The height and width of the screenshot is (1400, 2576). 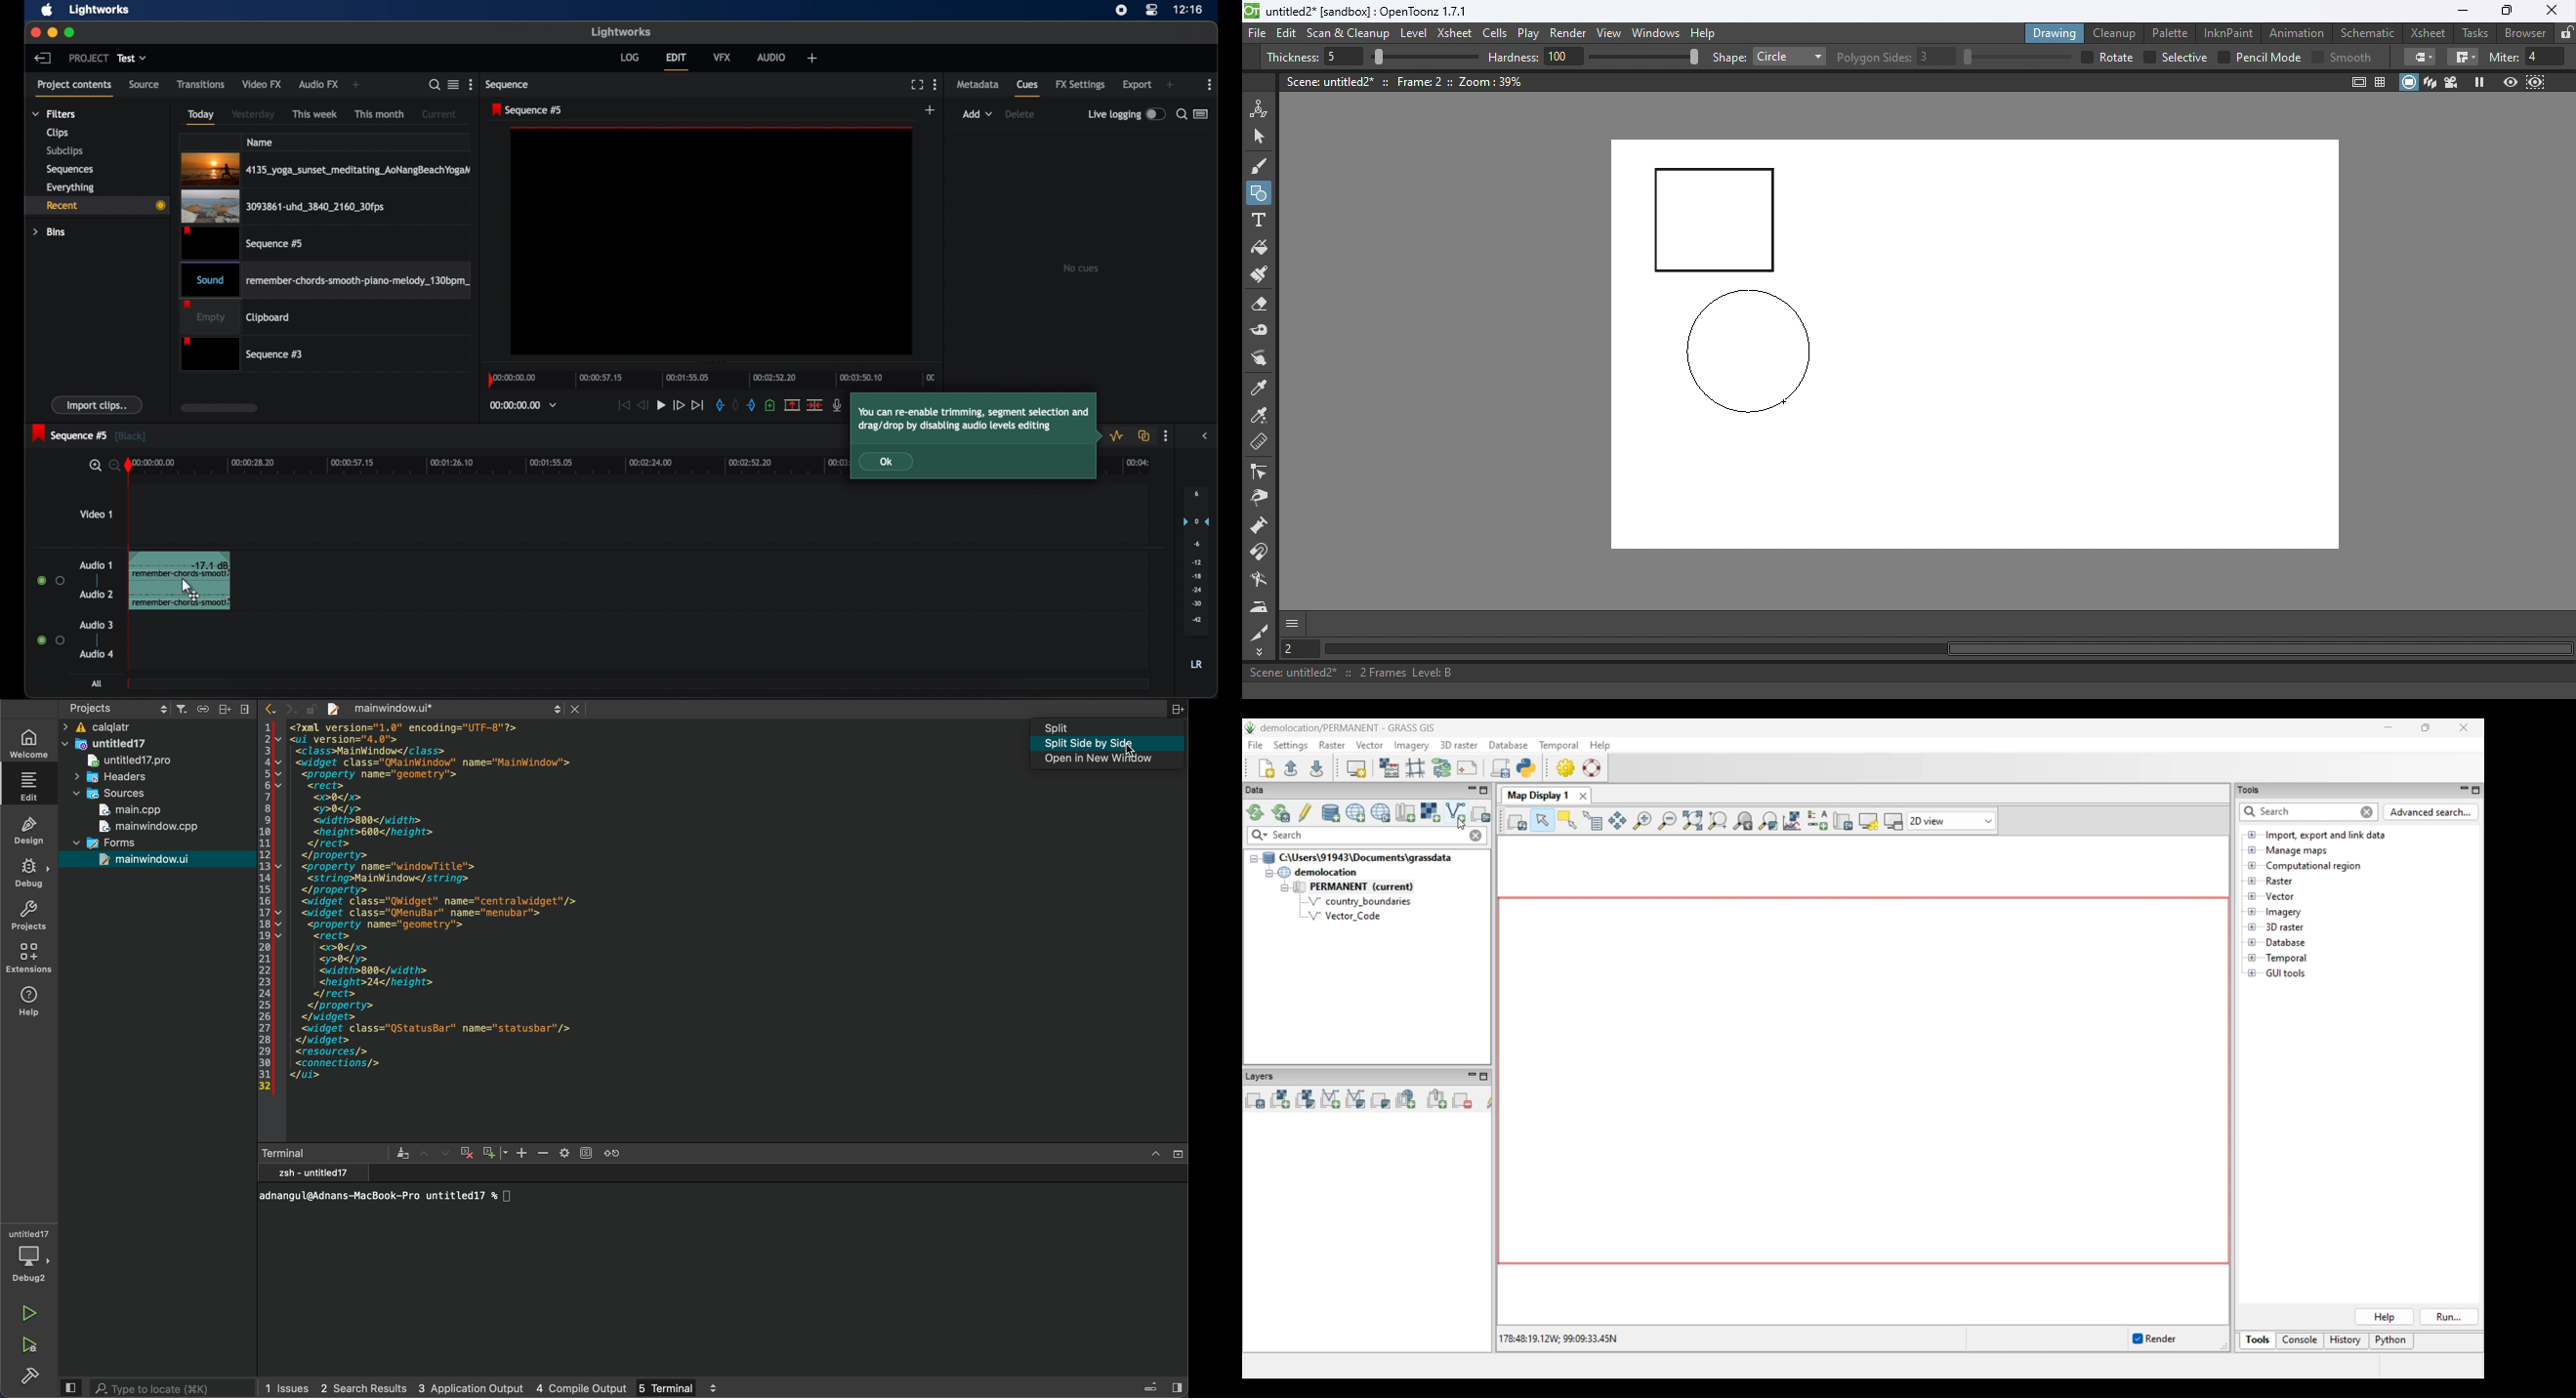 What do you see at coordinates (735, 406) in the screenshot?
I see `clear marks` at bounding box center [735, 406].